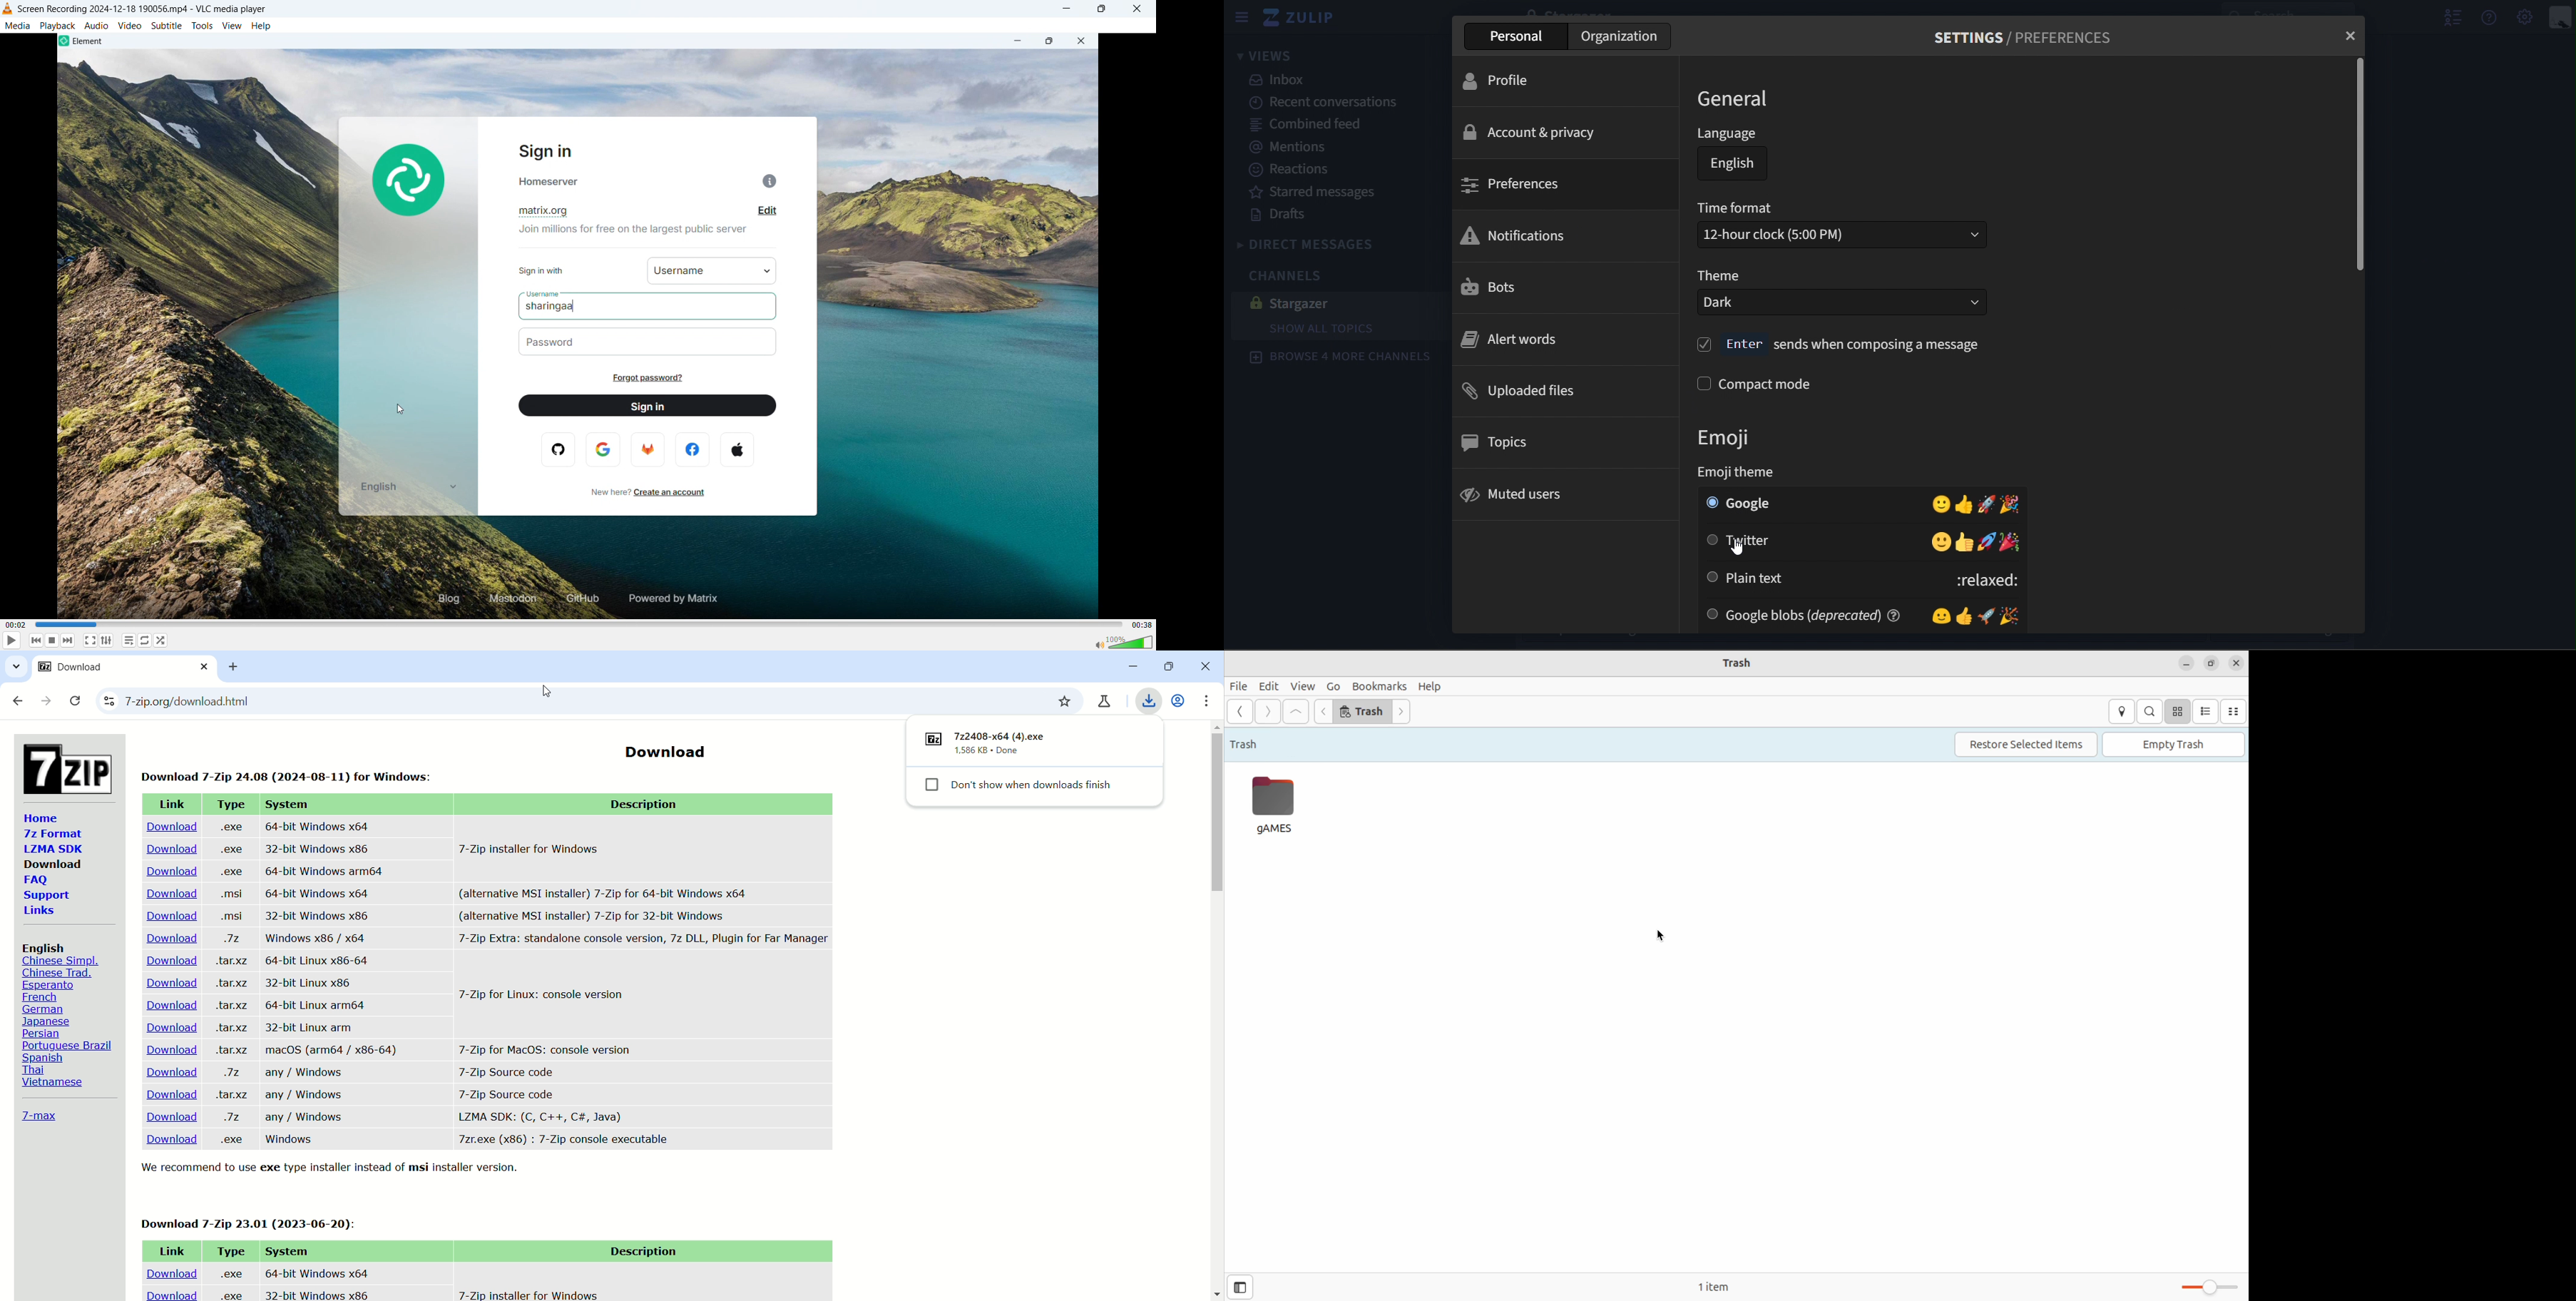 This screenshot has height=1316, width=2576. Describe the element at coordinates (1867, 614) in the screenshot. I see `google blobs` at that location.